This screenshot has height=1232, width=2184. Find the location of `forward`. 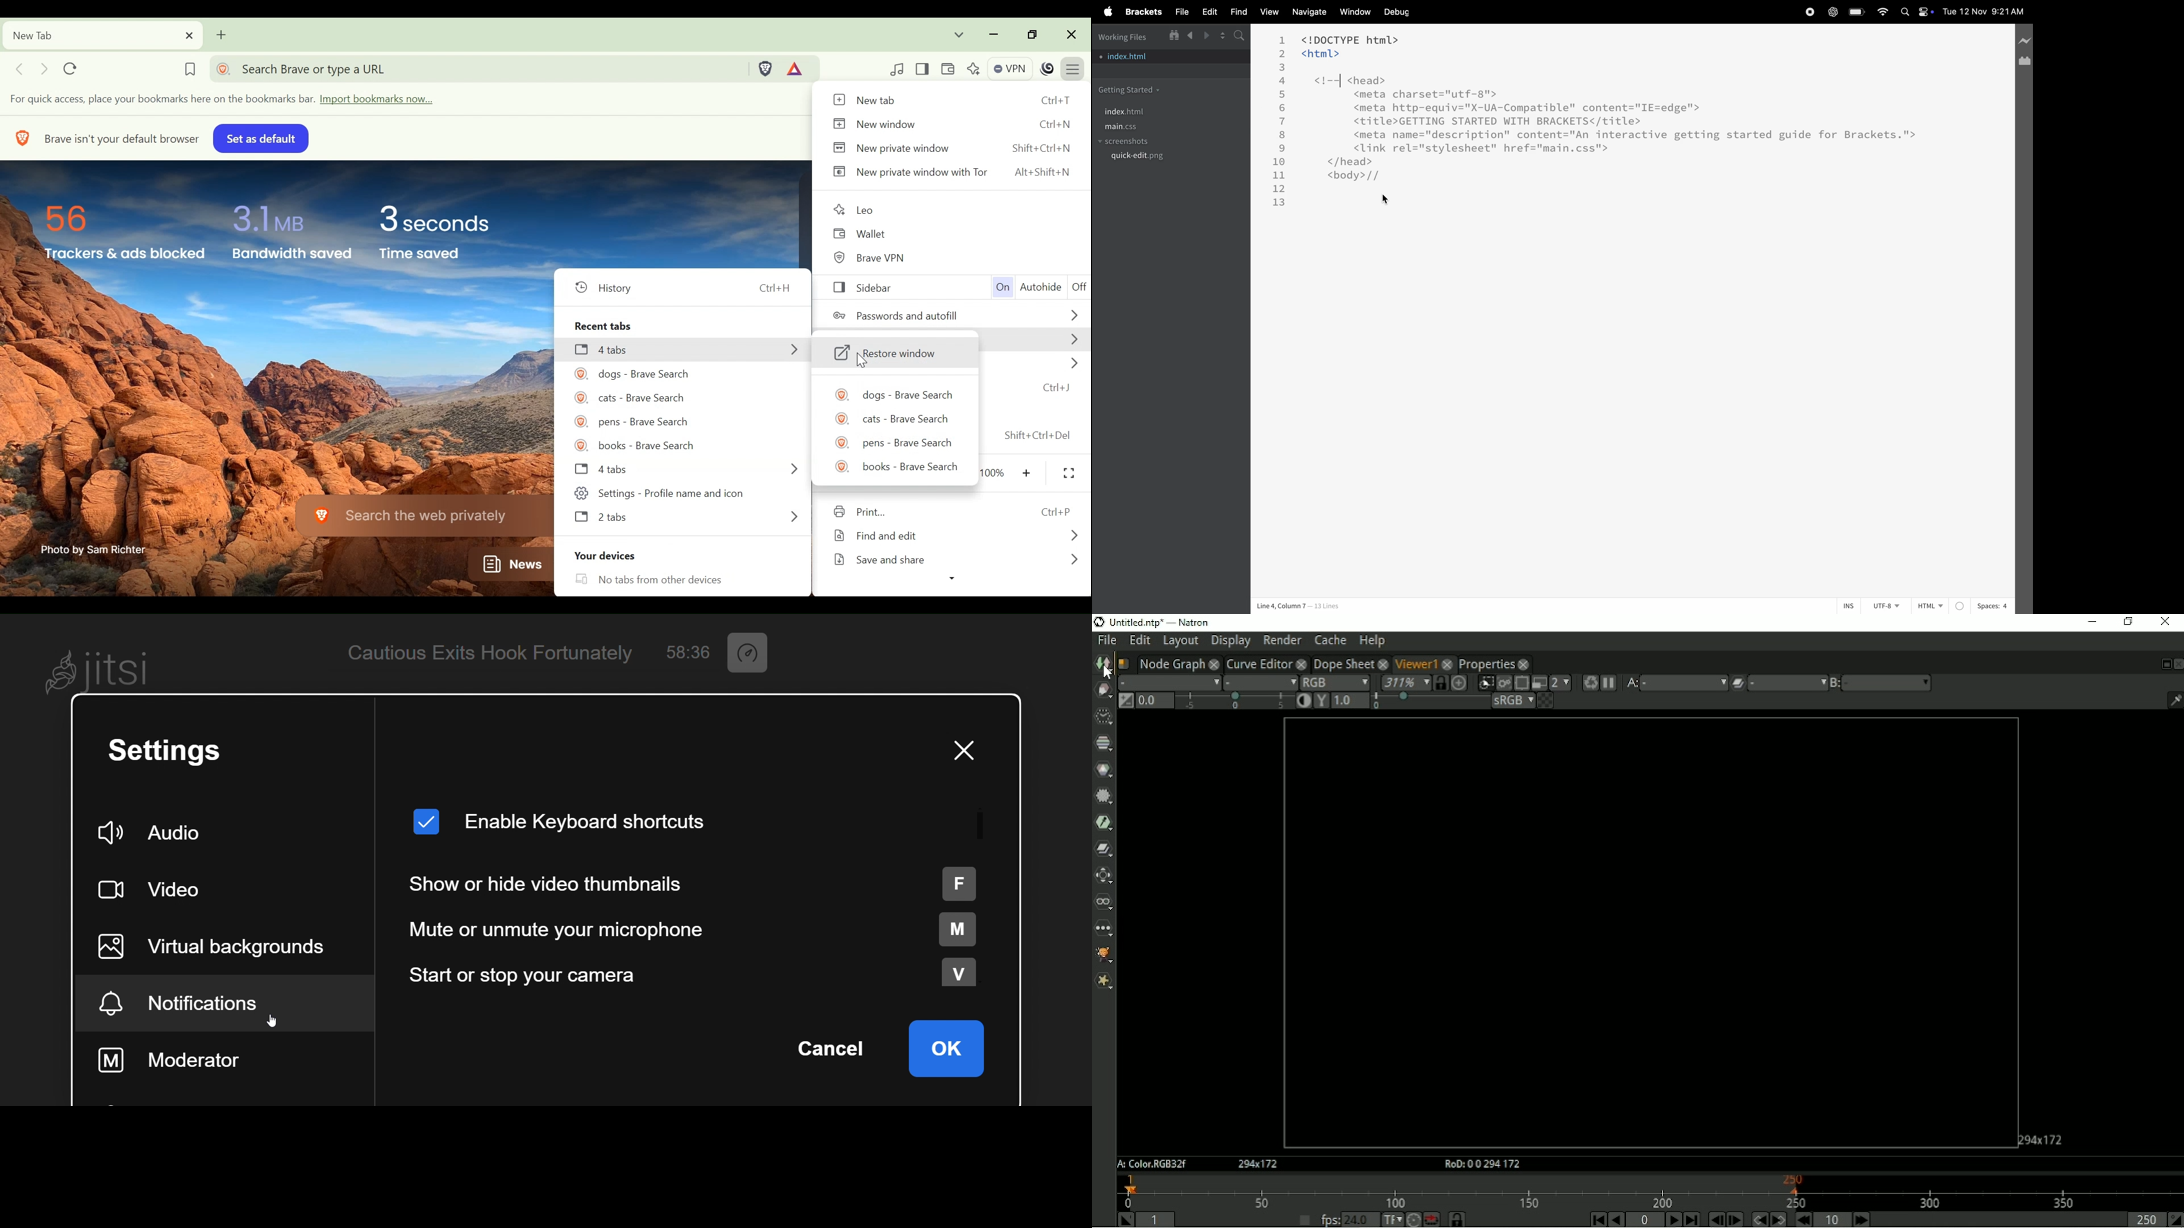

forward is located at coordinates (1205, 36).